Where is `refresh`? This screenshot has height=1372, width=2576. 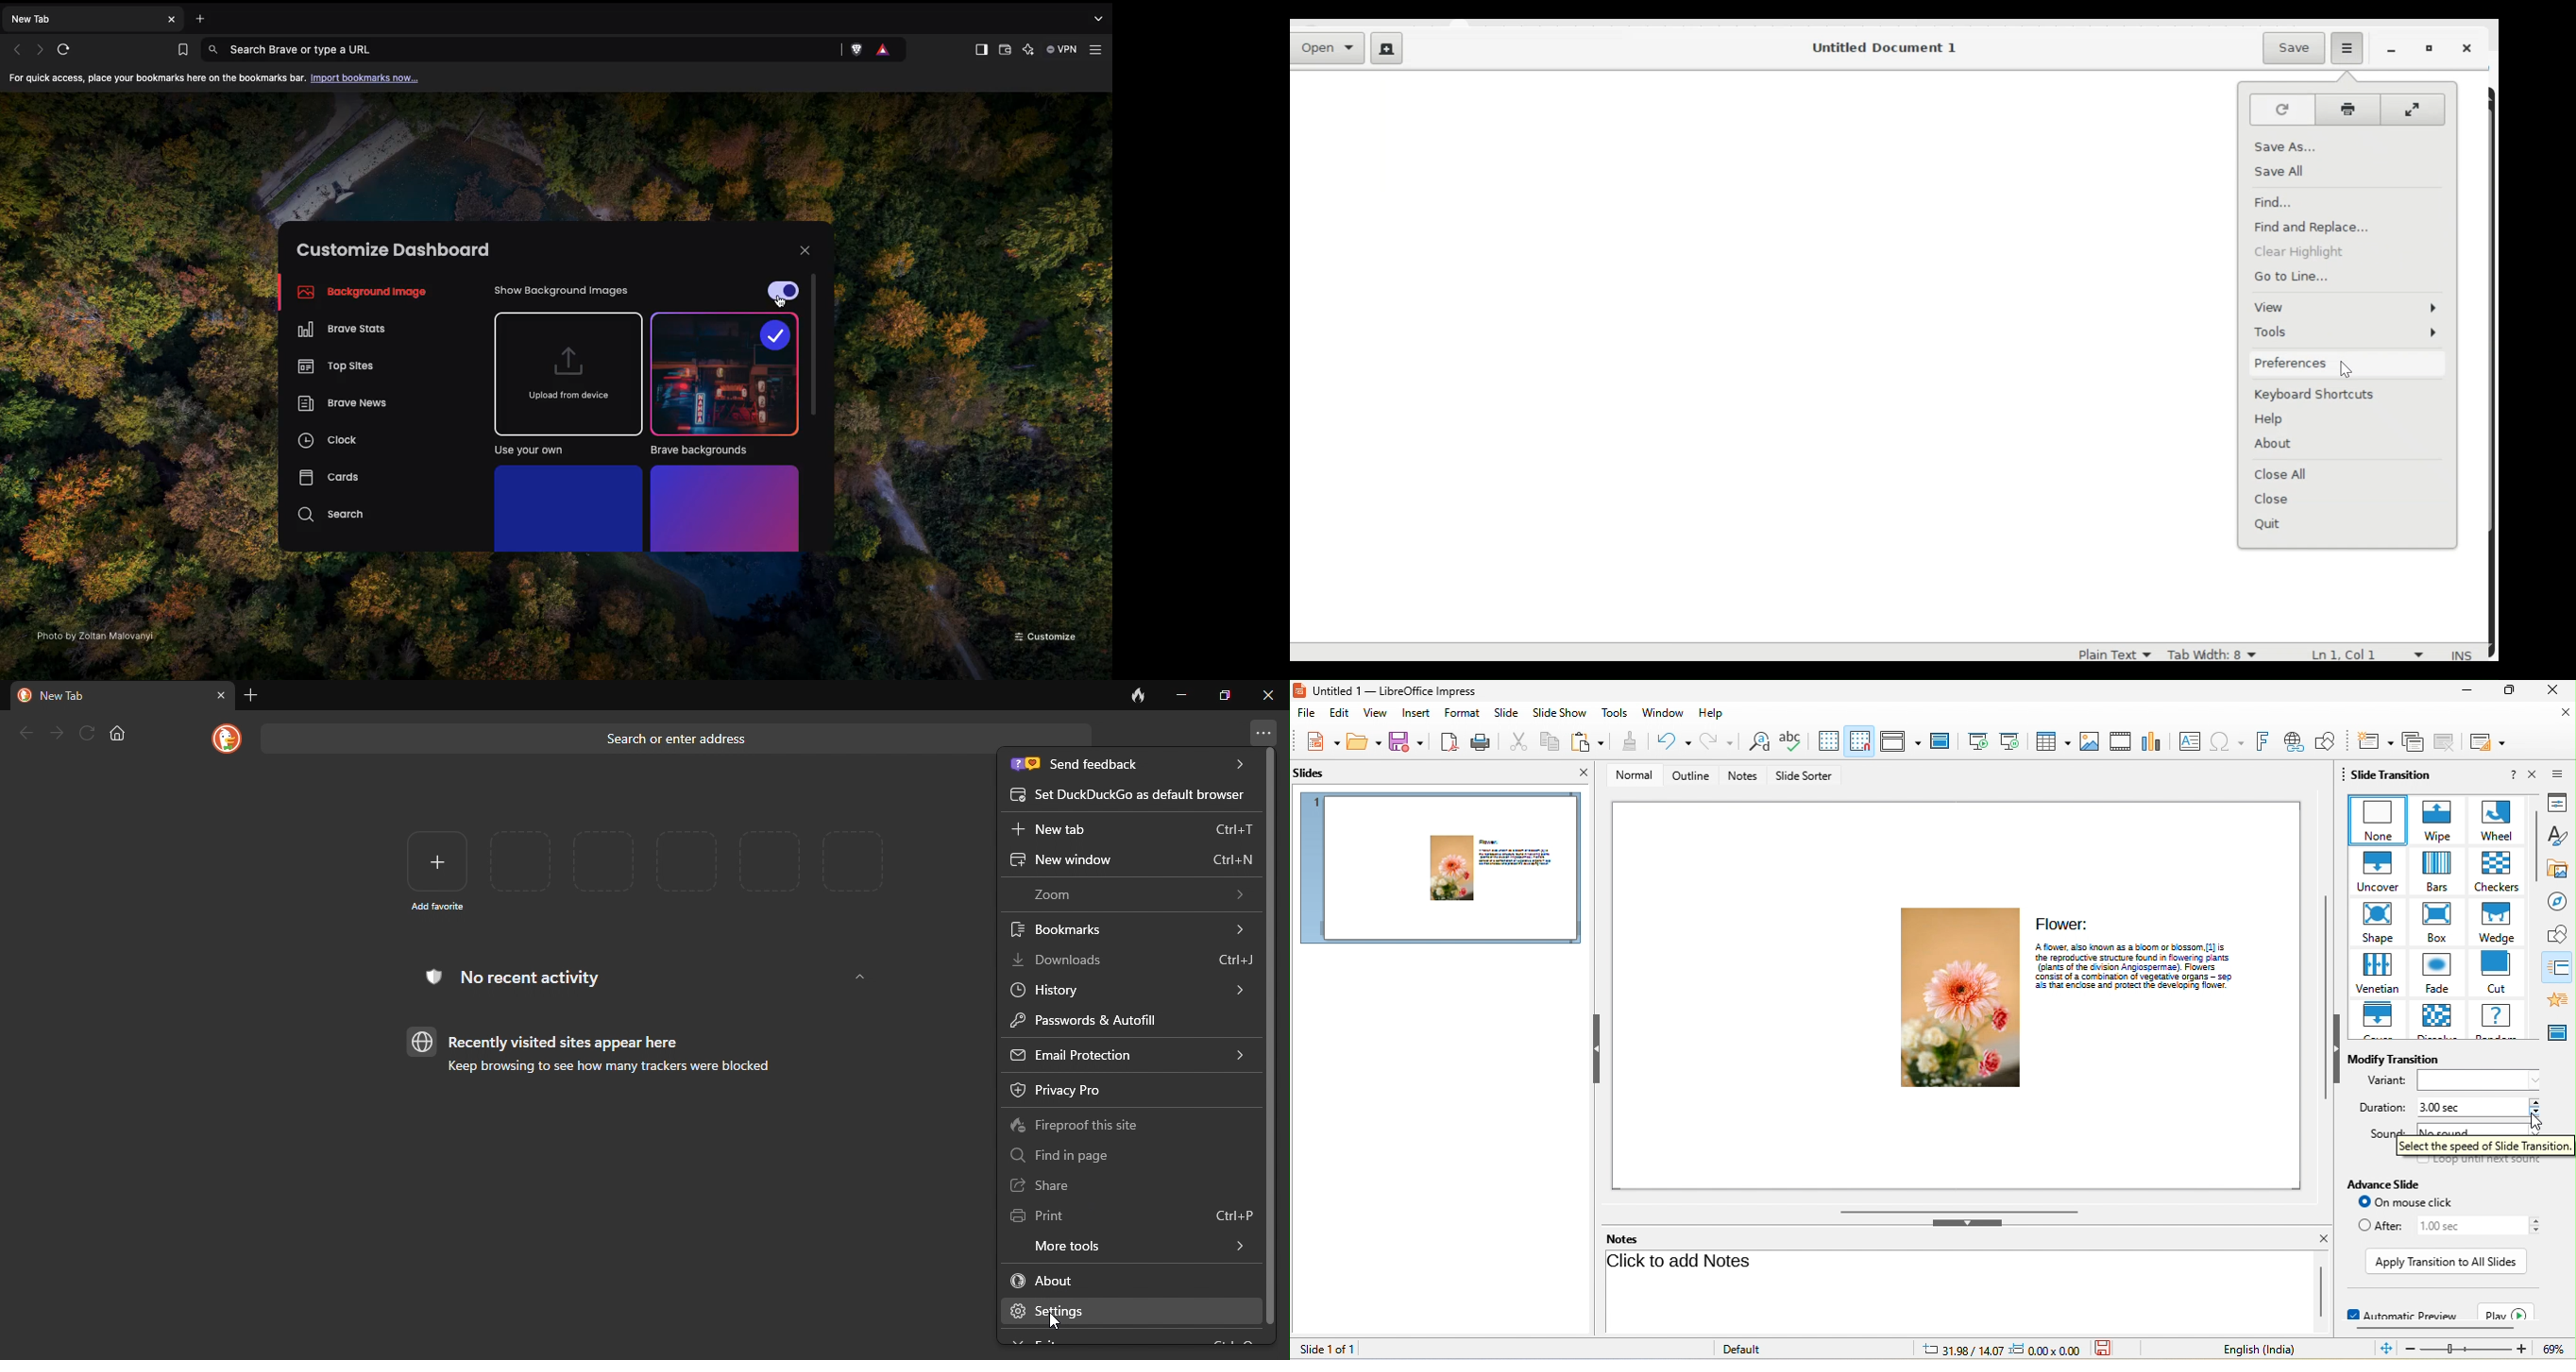
refresh is located at coordinates (86, 732).